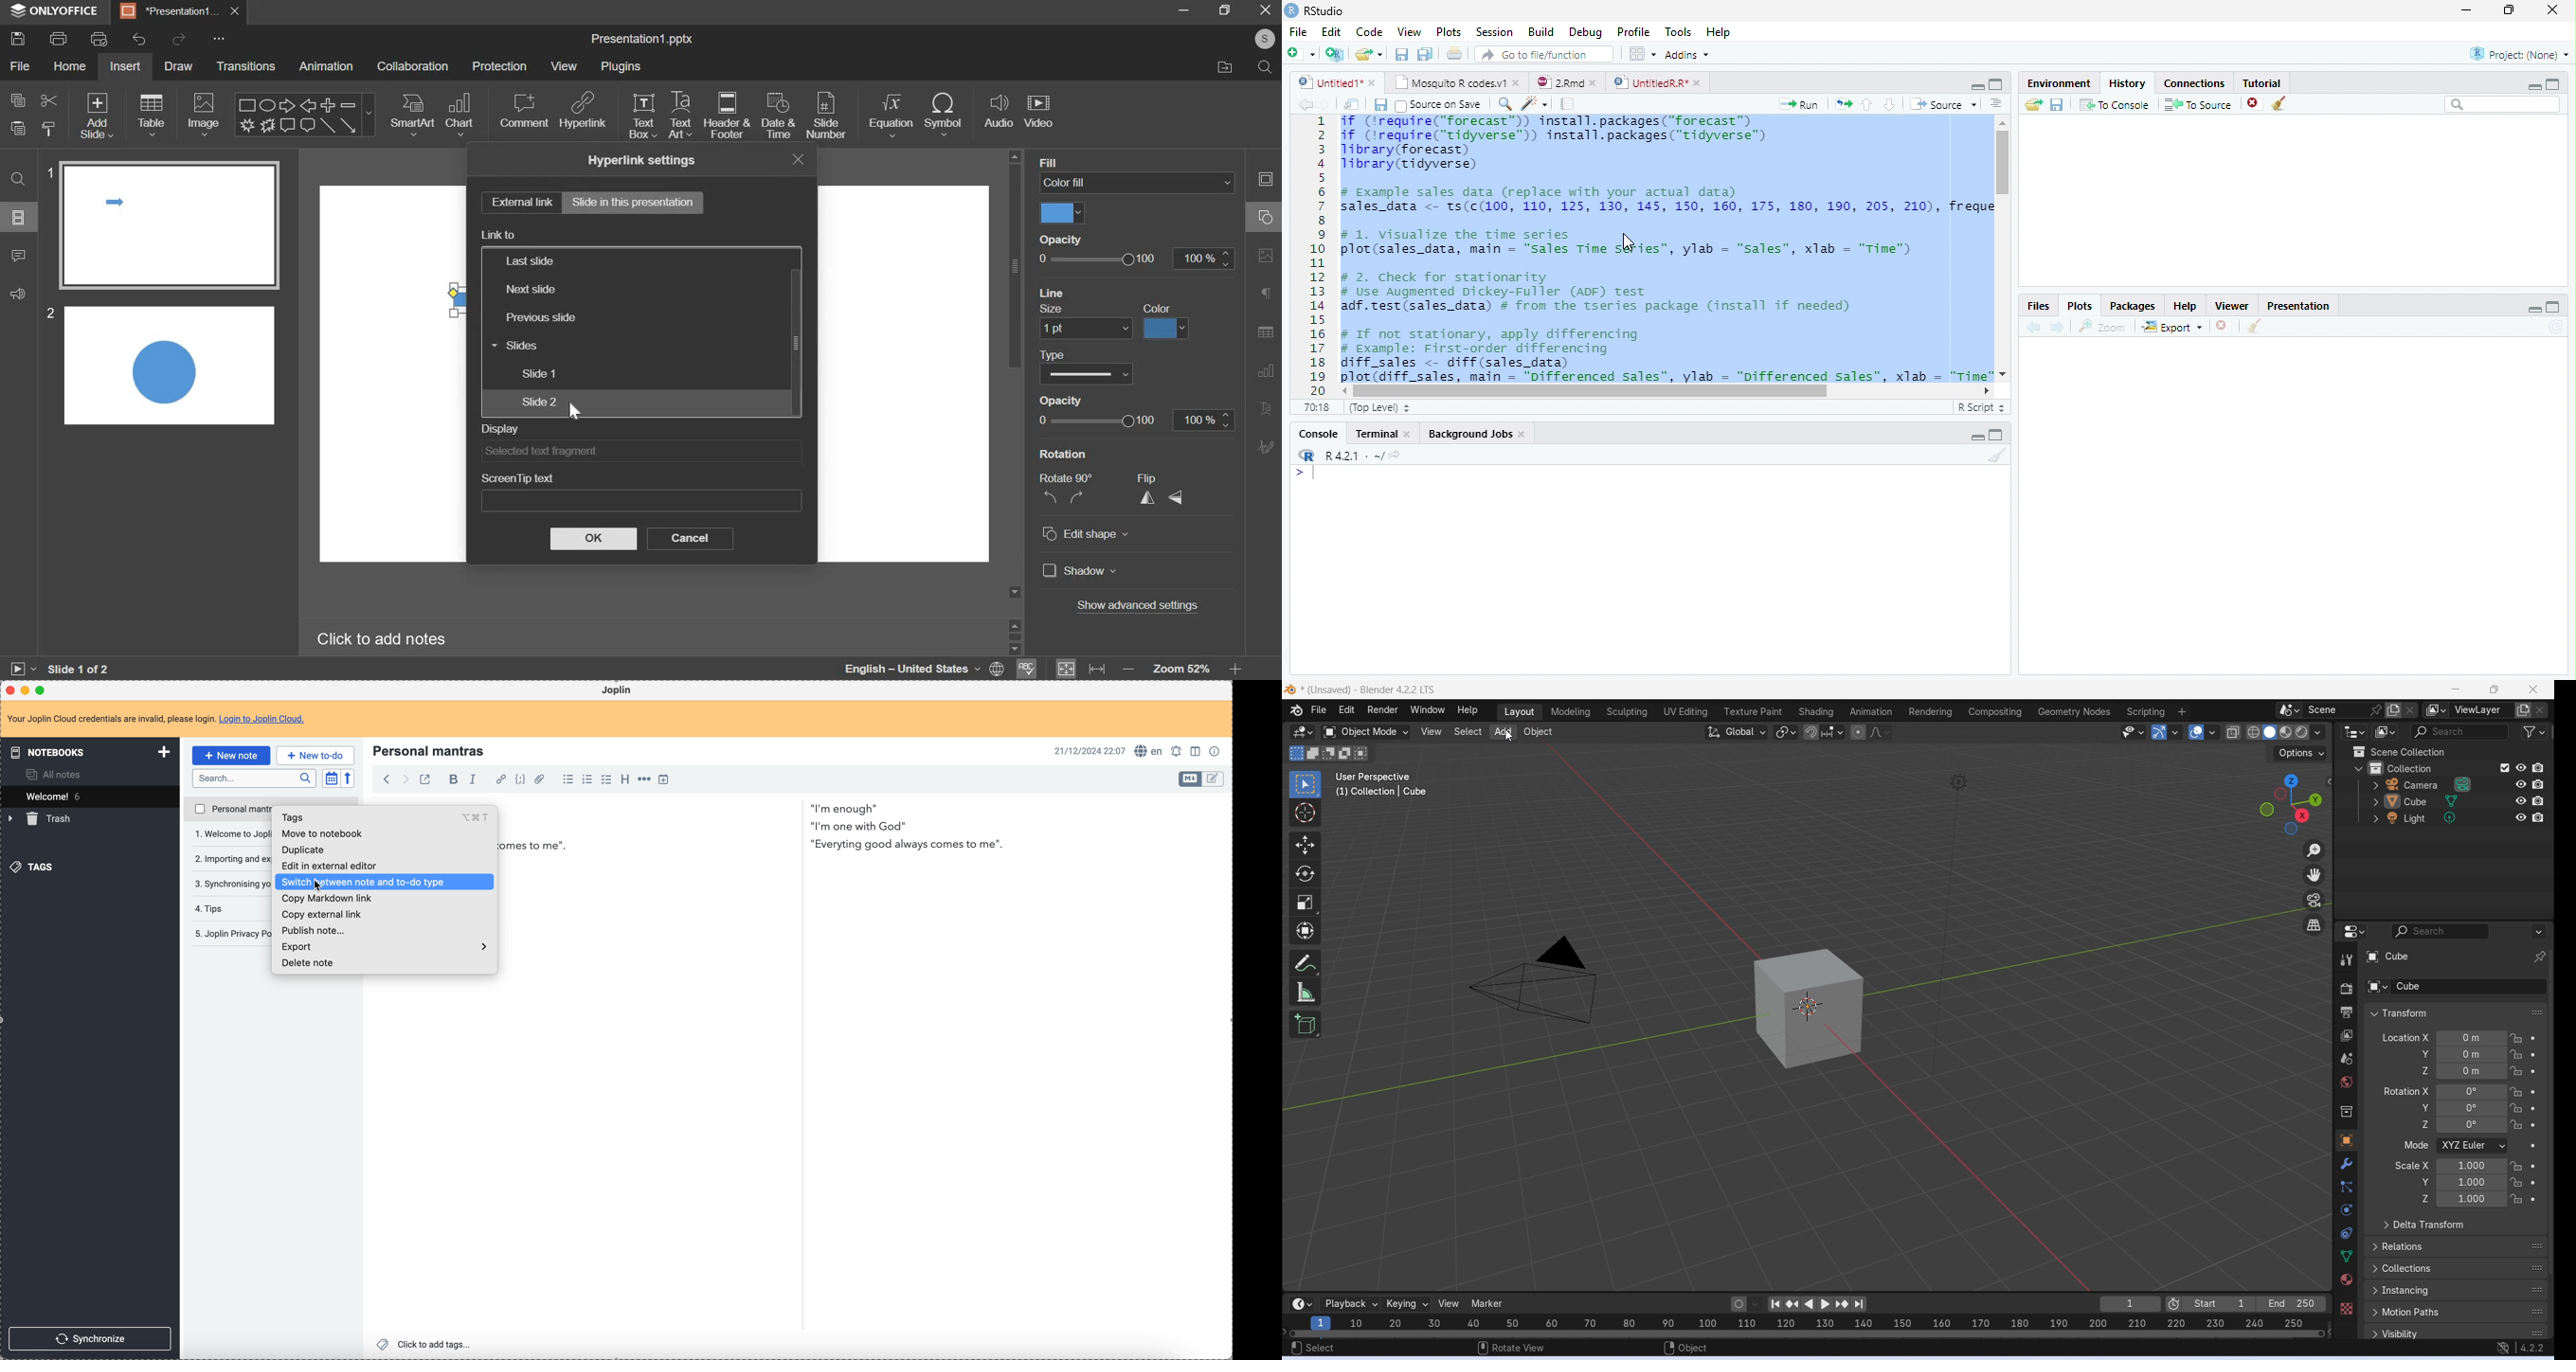 This screenshot has height=1372, width=2576. What do you see at coordinates (314, 753) in the screenshot?
I see `new to-do` at bounding box center [314, 753].